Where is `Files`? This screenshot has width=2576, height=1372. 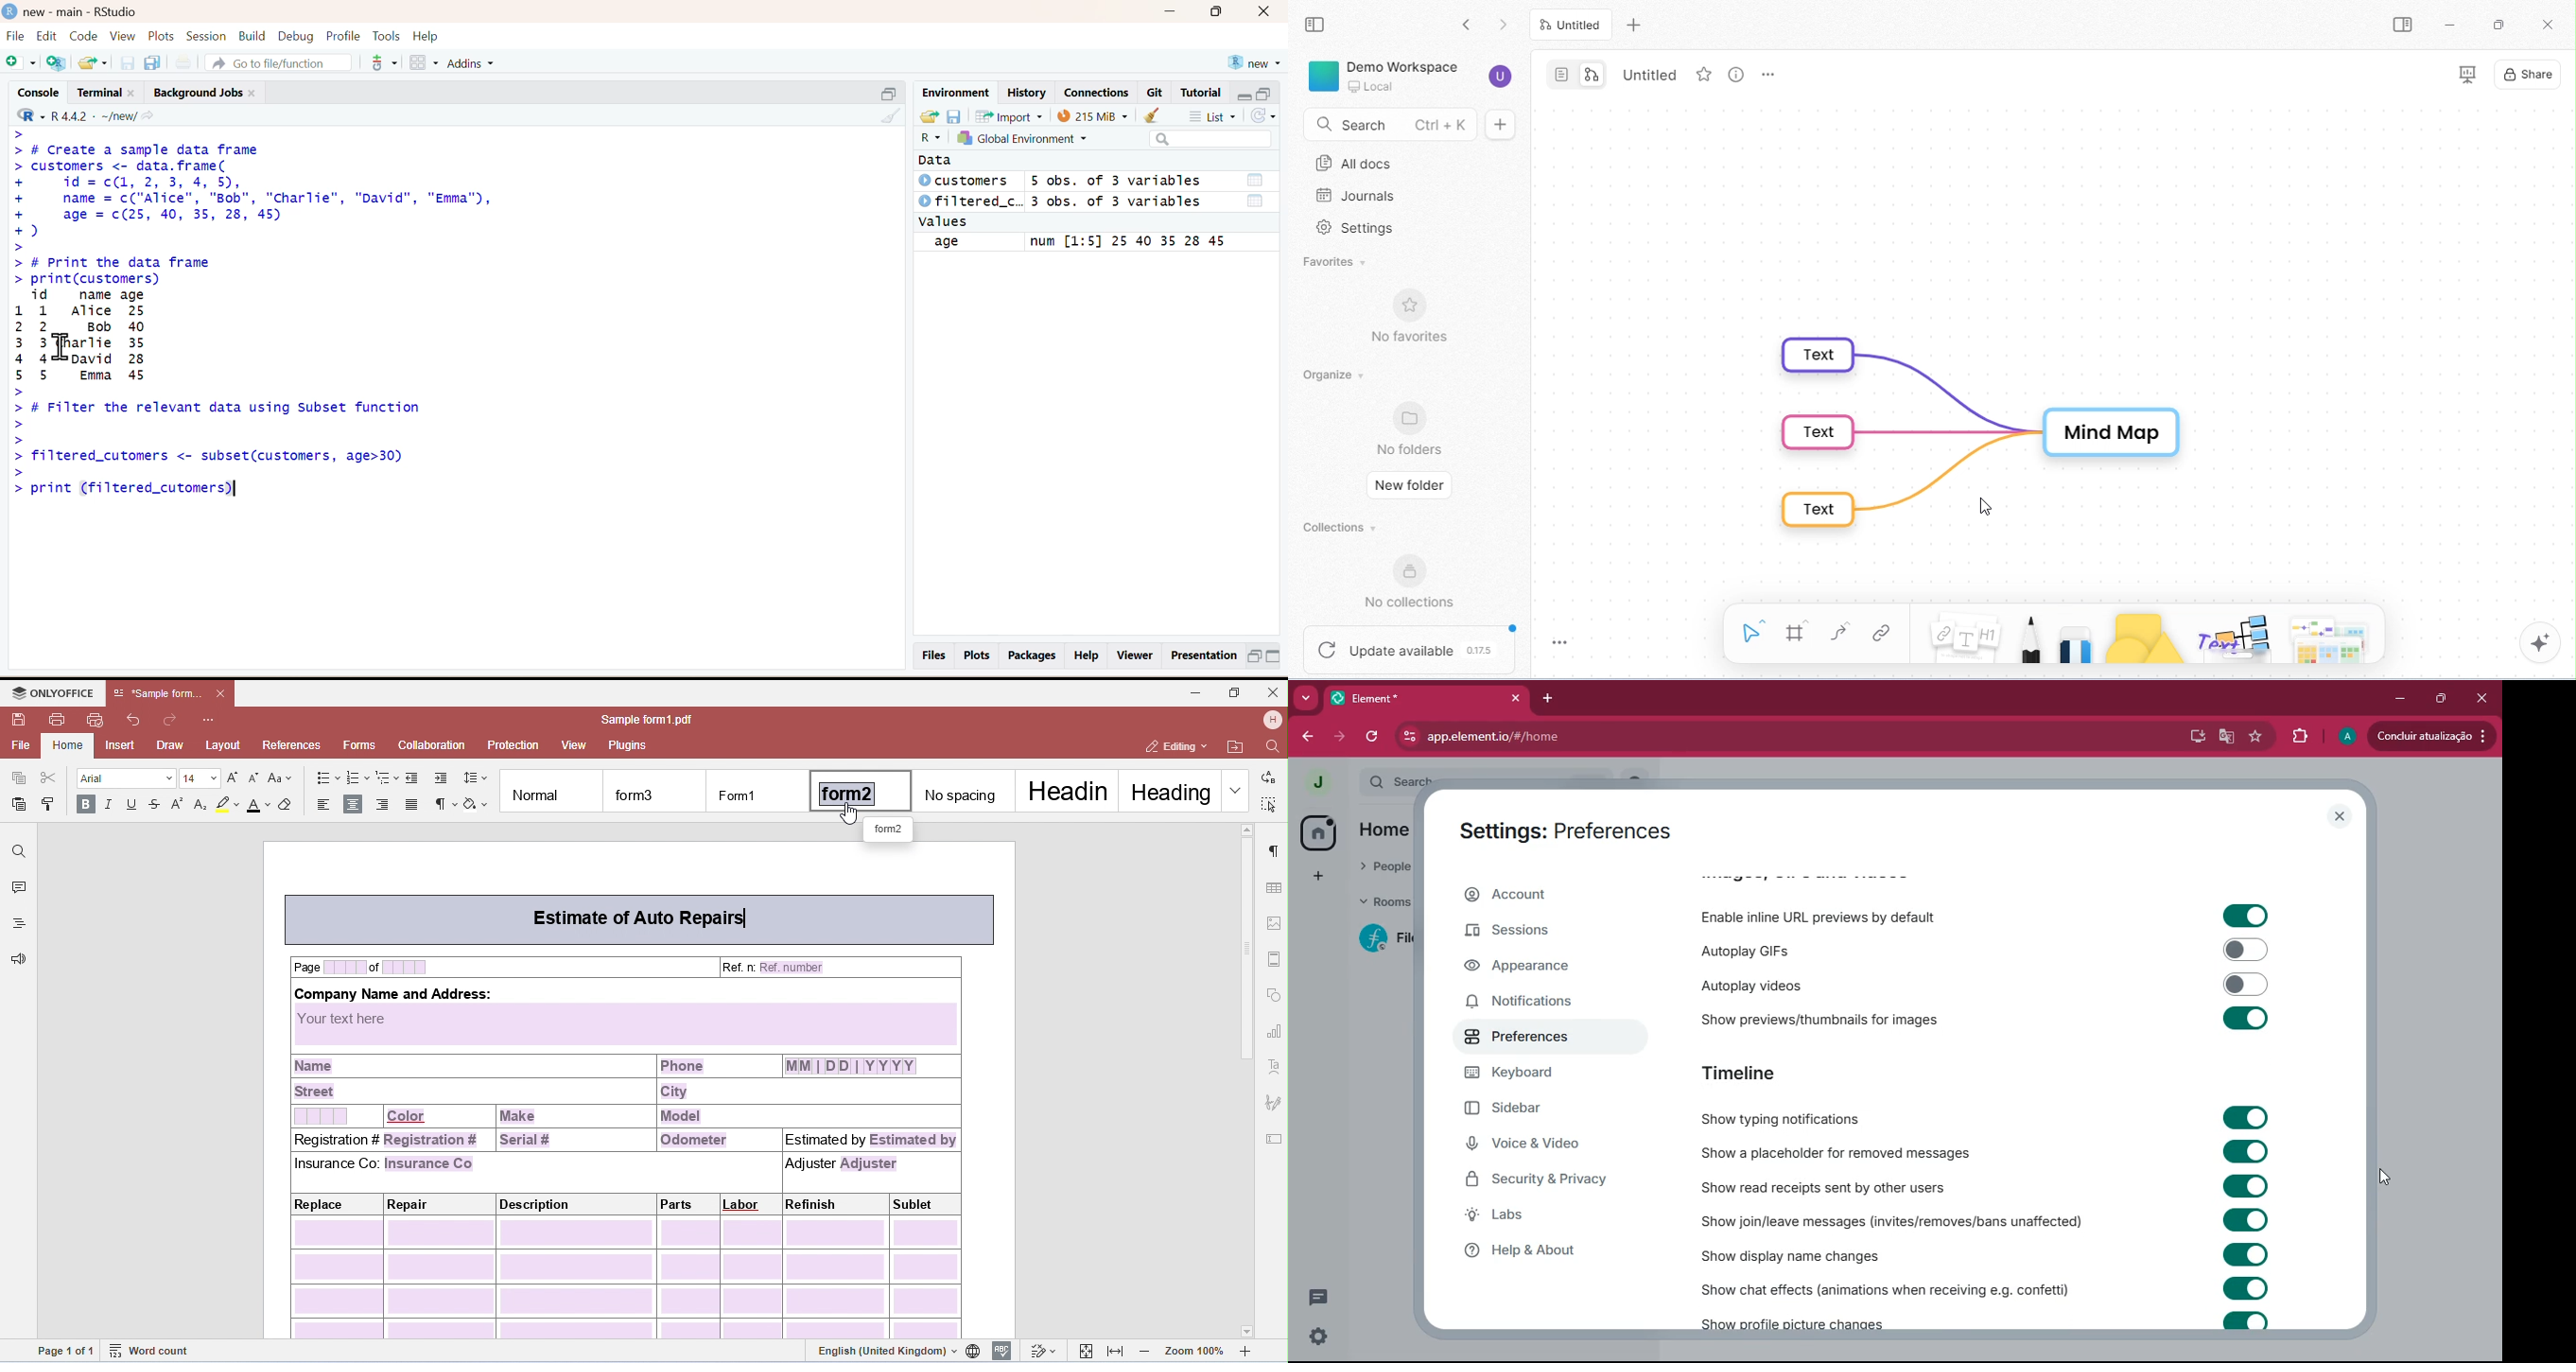 Files is located at coordinates (932, 655).